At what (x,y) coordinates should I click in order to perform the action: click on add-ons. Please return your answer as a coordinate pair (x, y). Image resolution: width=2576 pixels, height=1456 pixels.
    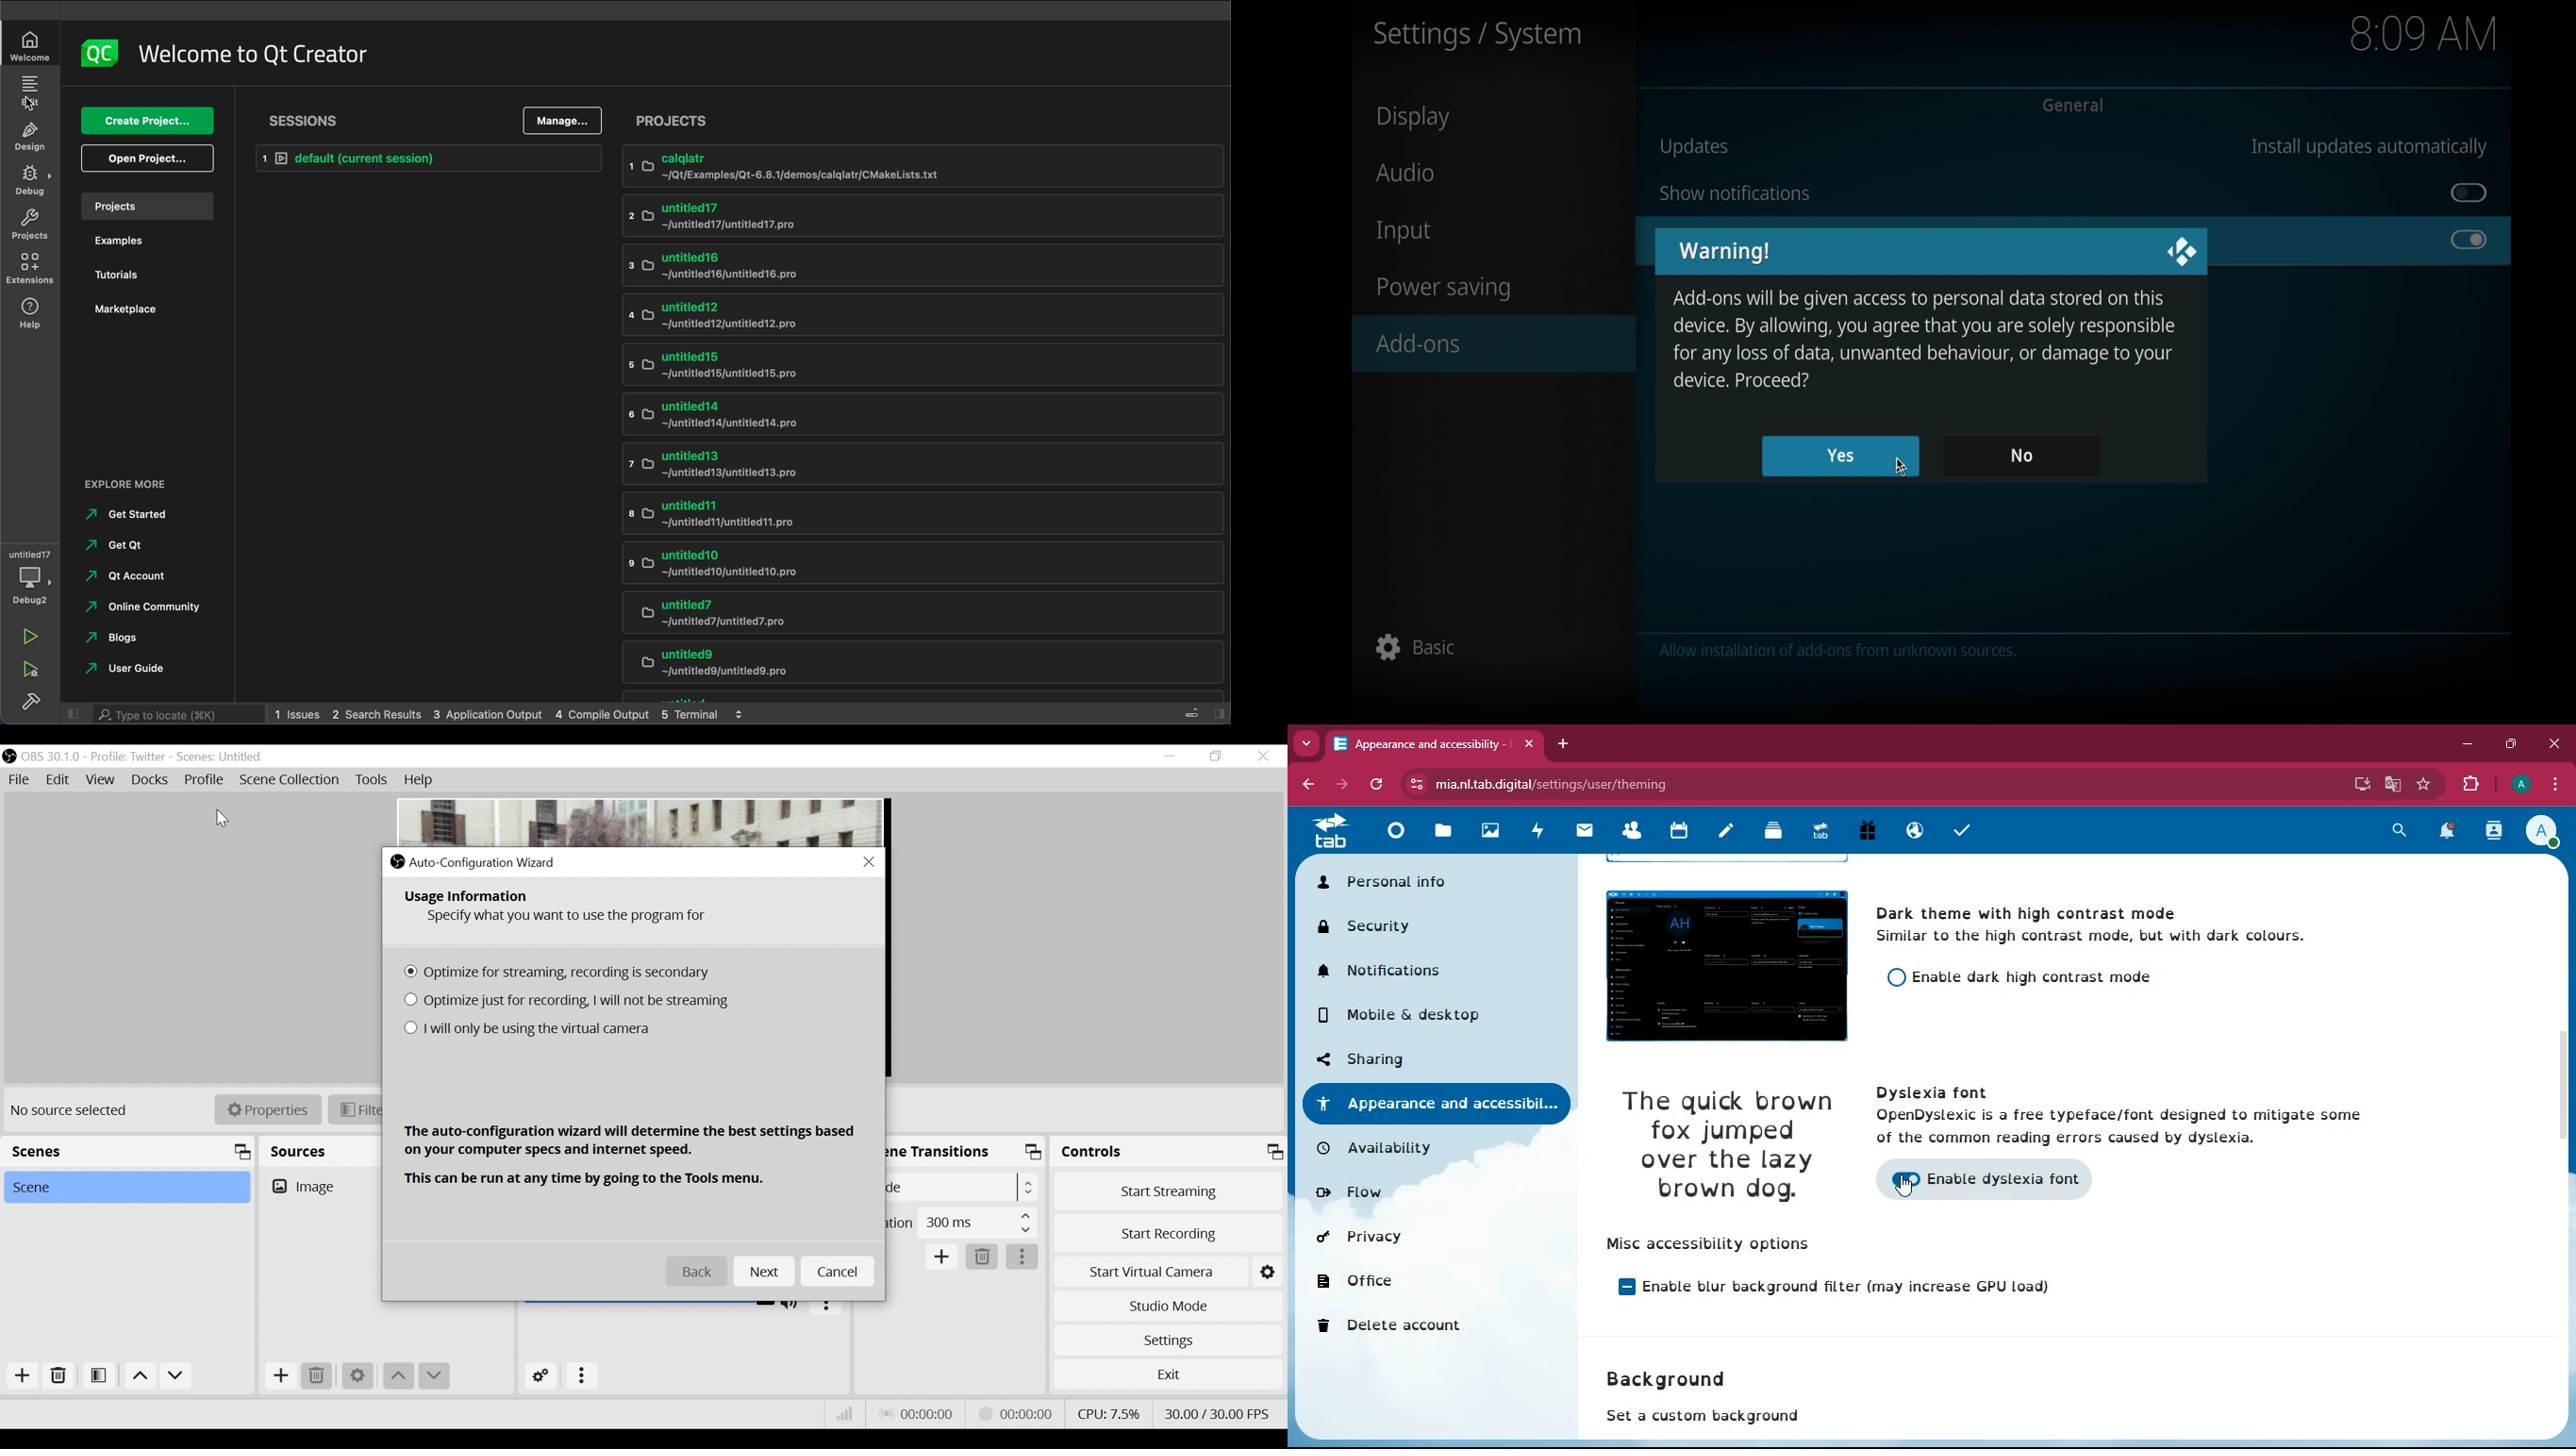
    Looking at the image, I should click on (1495, 343).